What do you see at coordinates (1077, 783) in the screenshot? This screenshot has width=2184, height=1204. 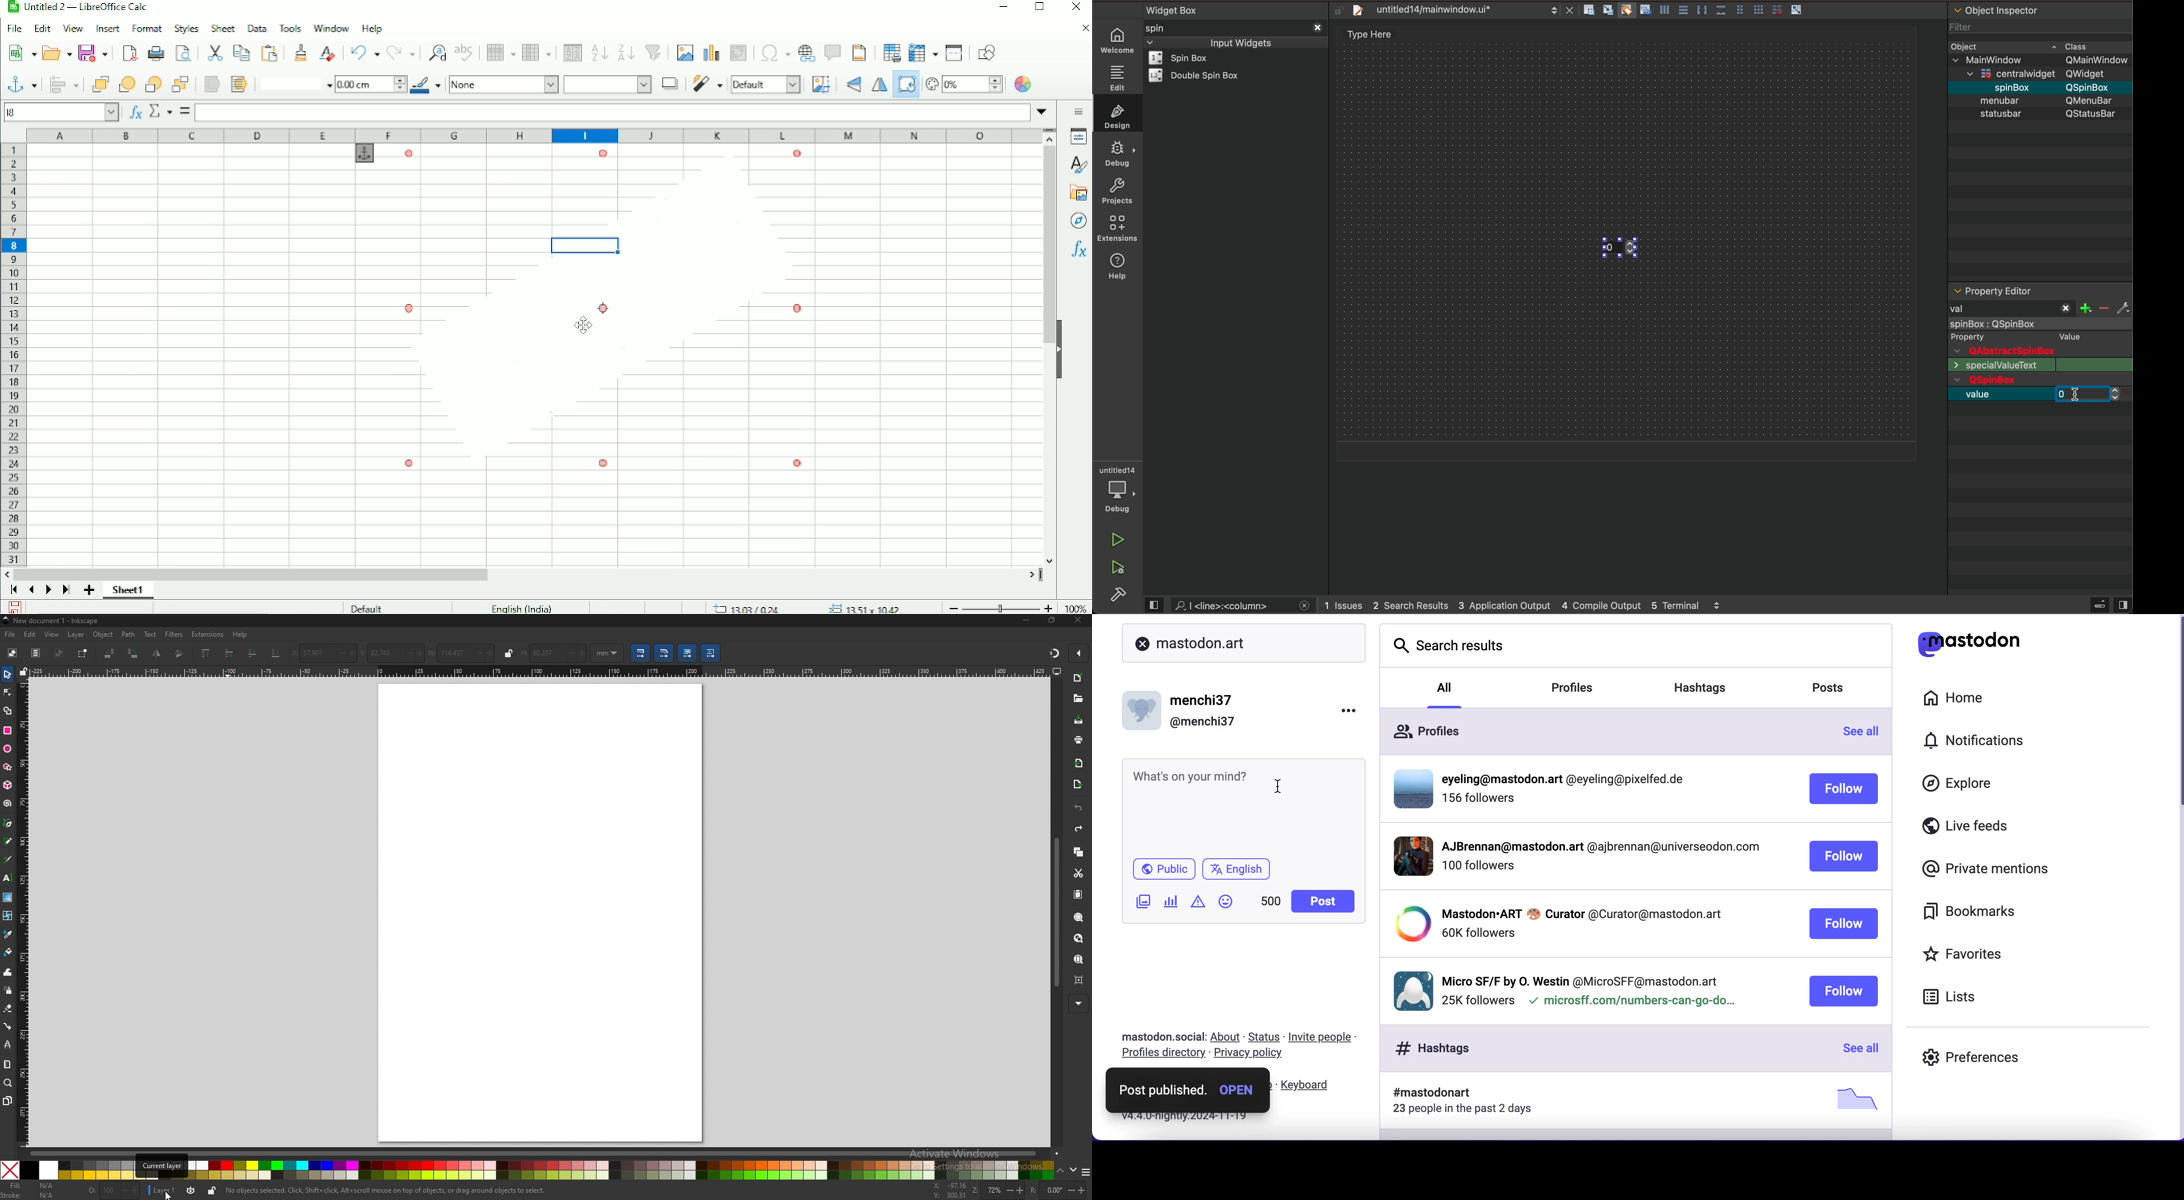 I see `export` at bounding box center [1077, 783].